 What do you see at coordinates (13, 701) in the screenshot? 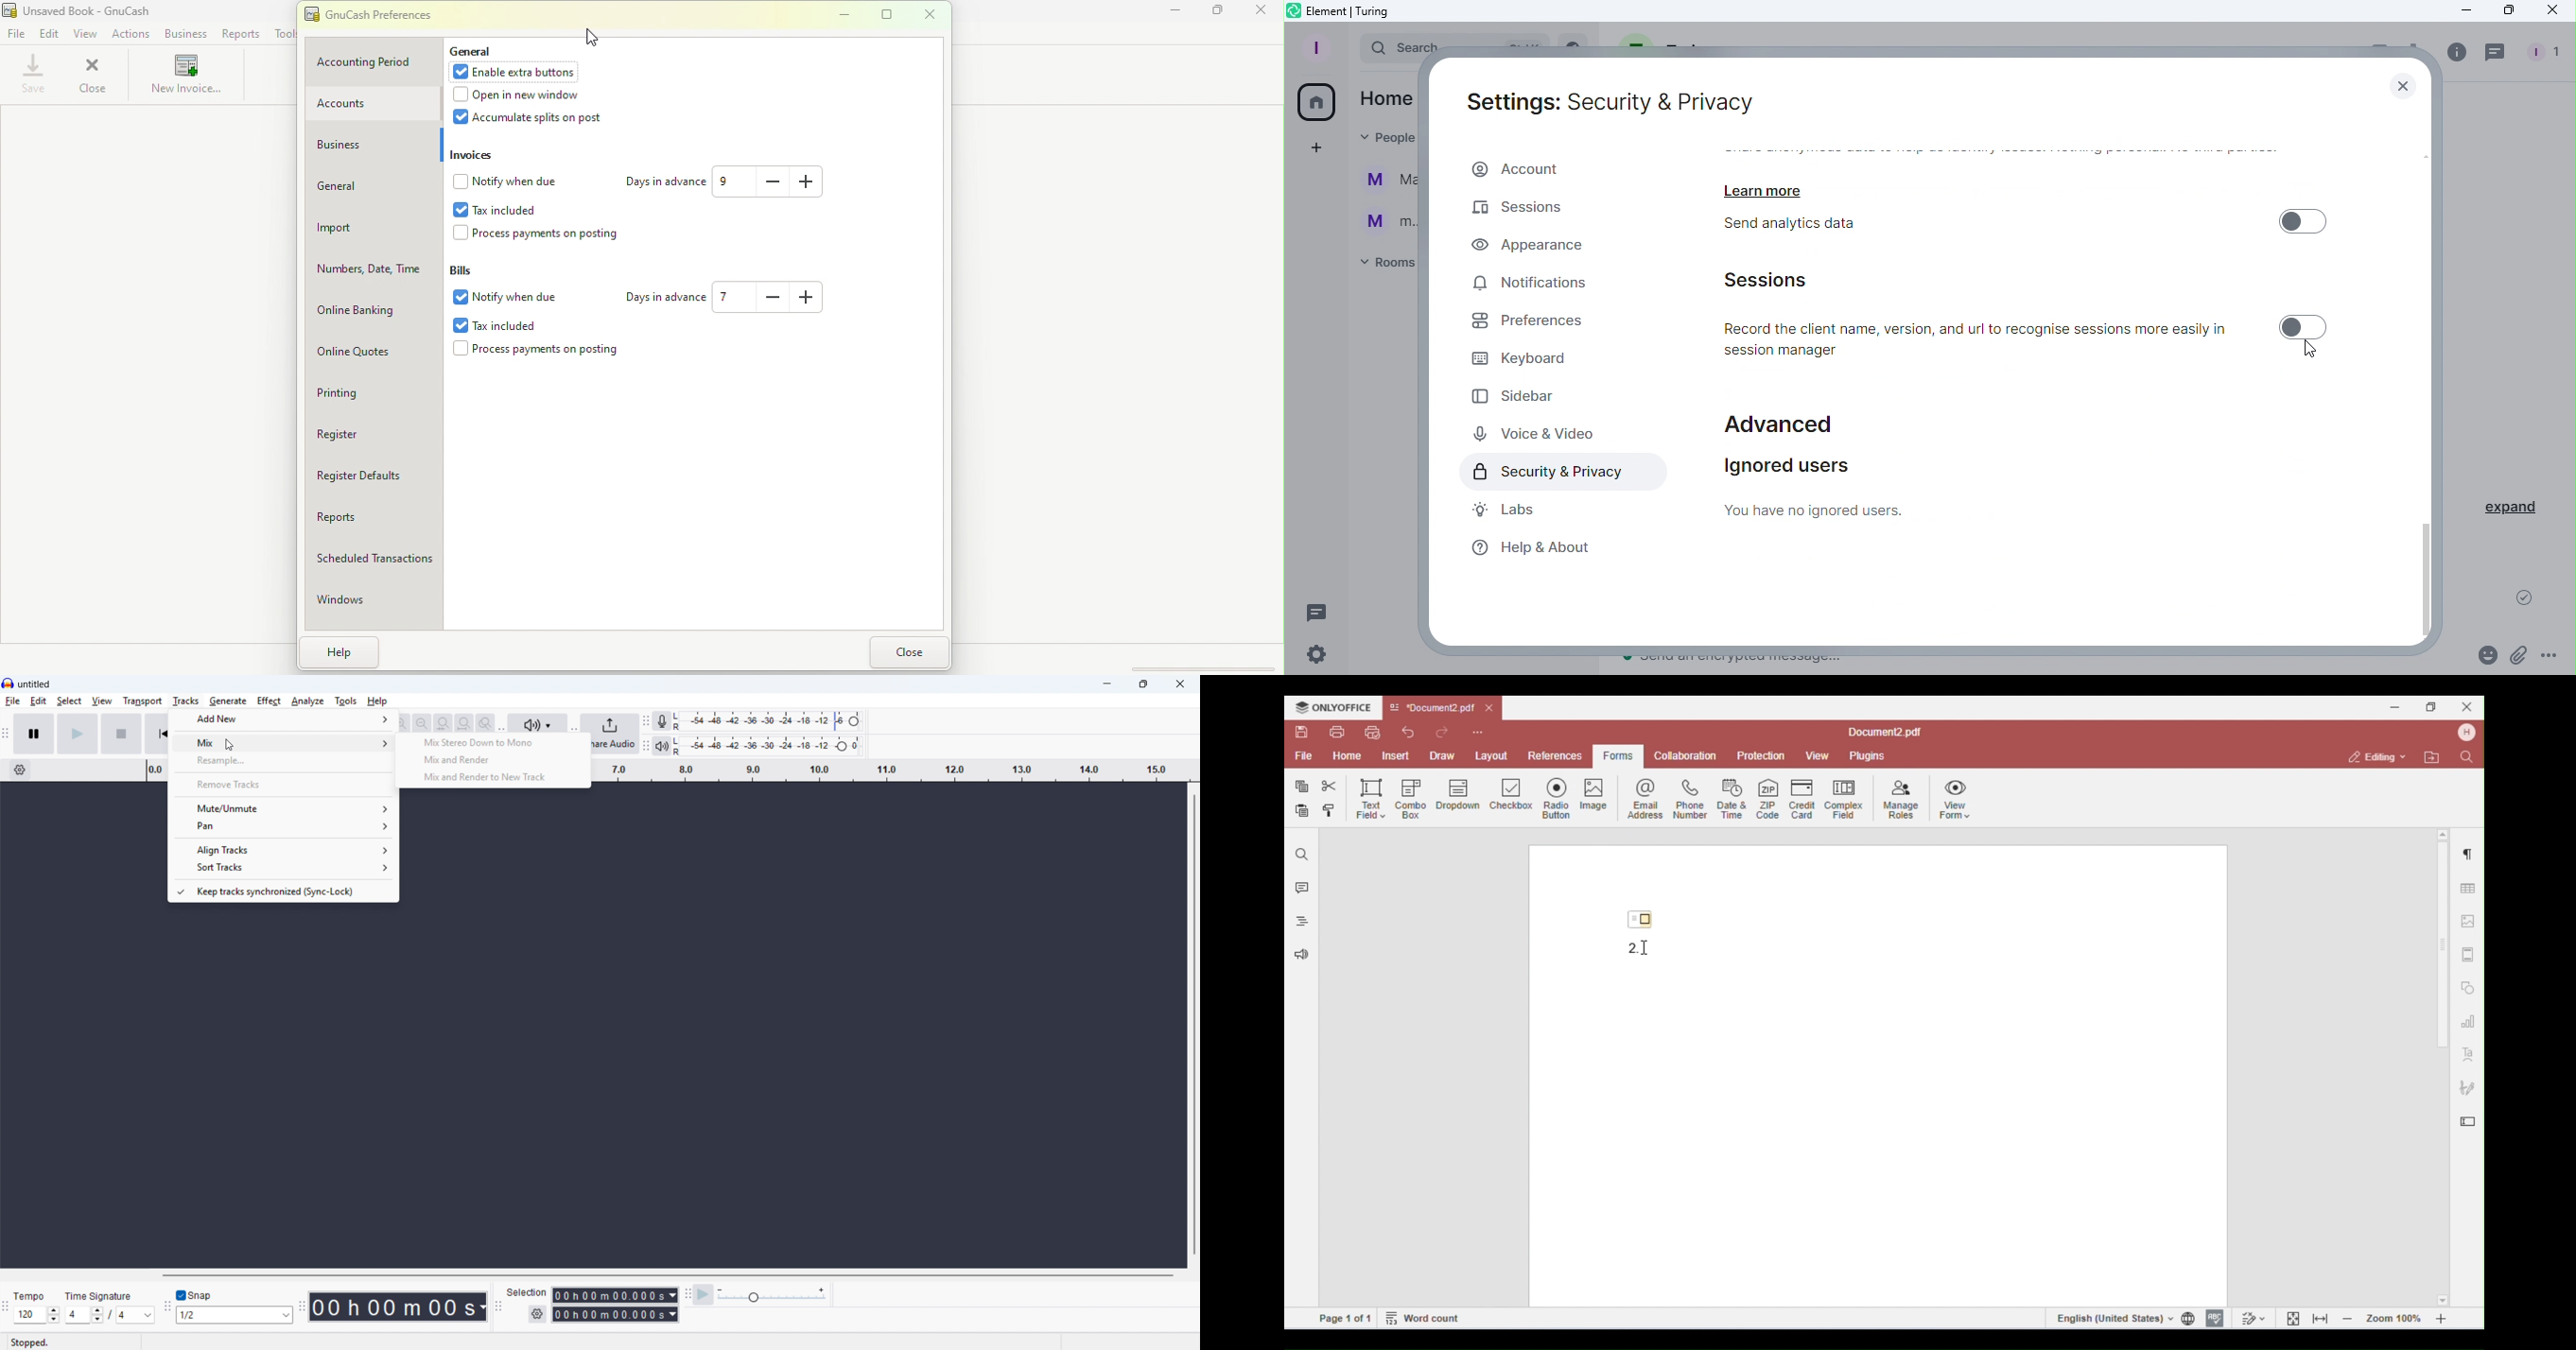
I see `File ` at bounding box center [13, 701].